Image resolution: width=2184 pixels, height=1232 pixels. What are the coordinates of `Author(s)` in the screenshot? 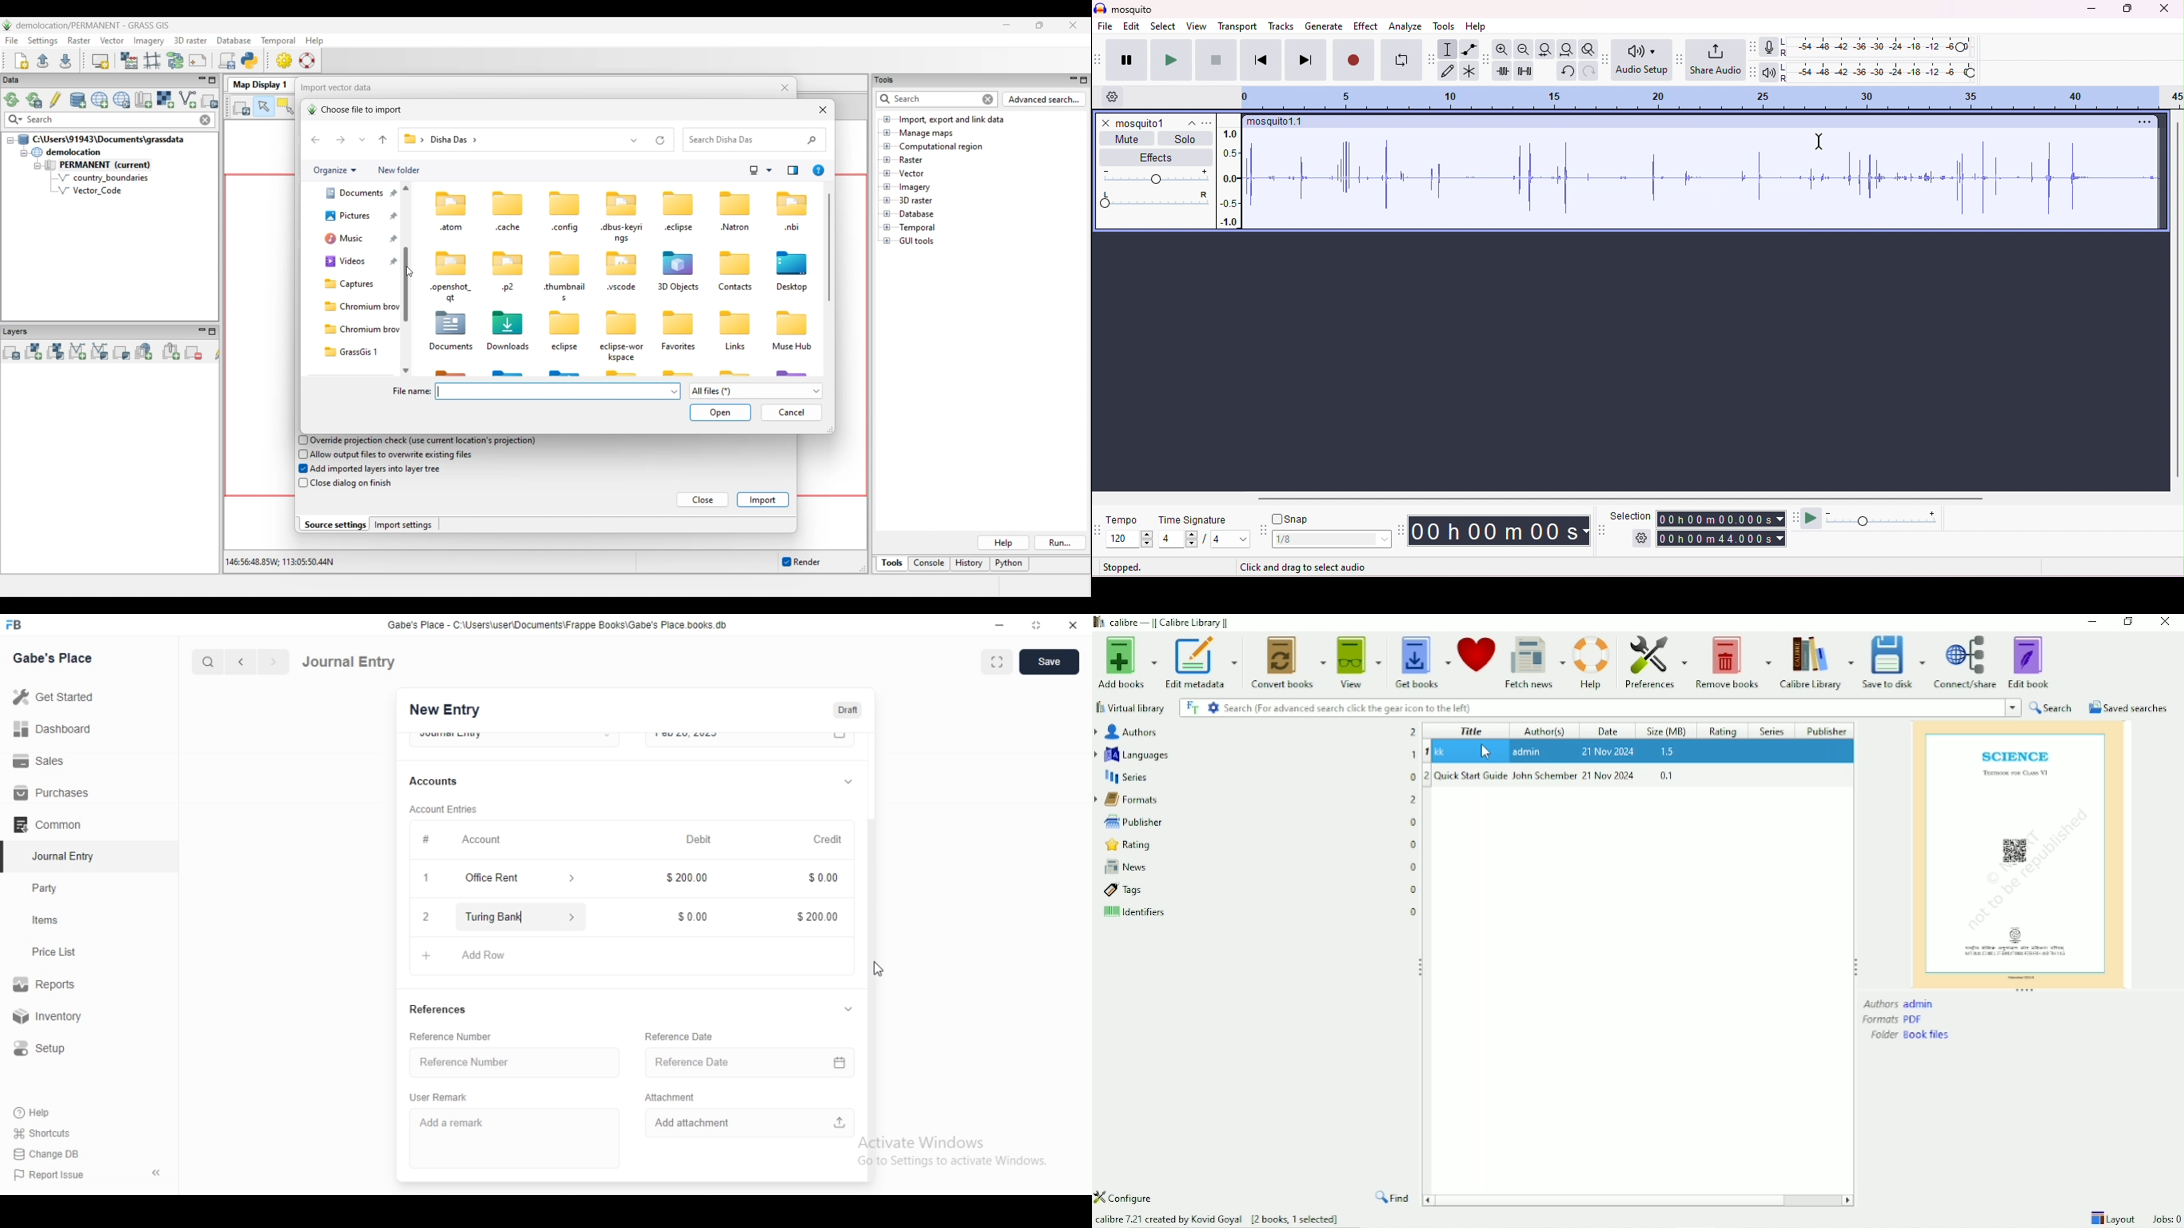 It's located at (1551, 731).